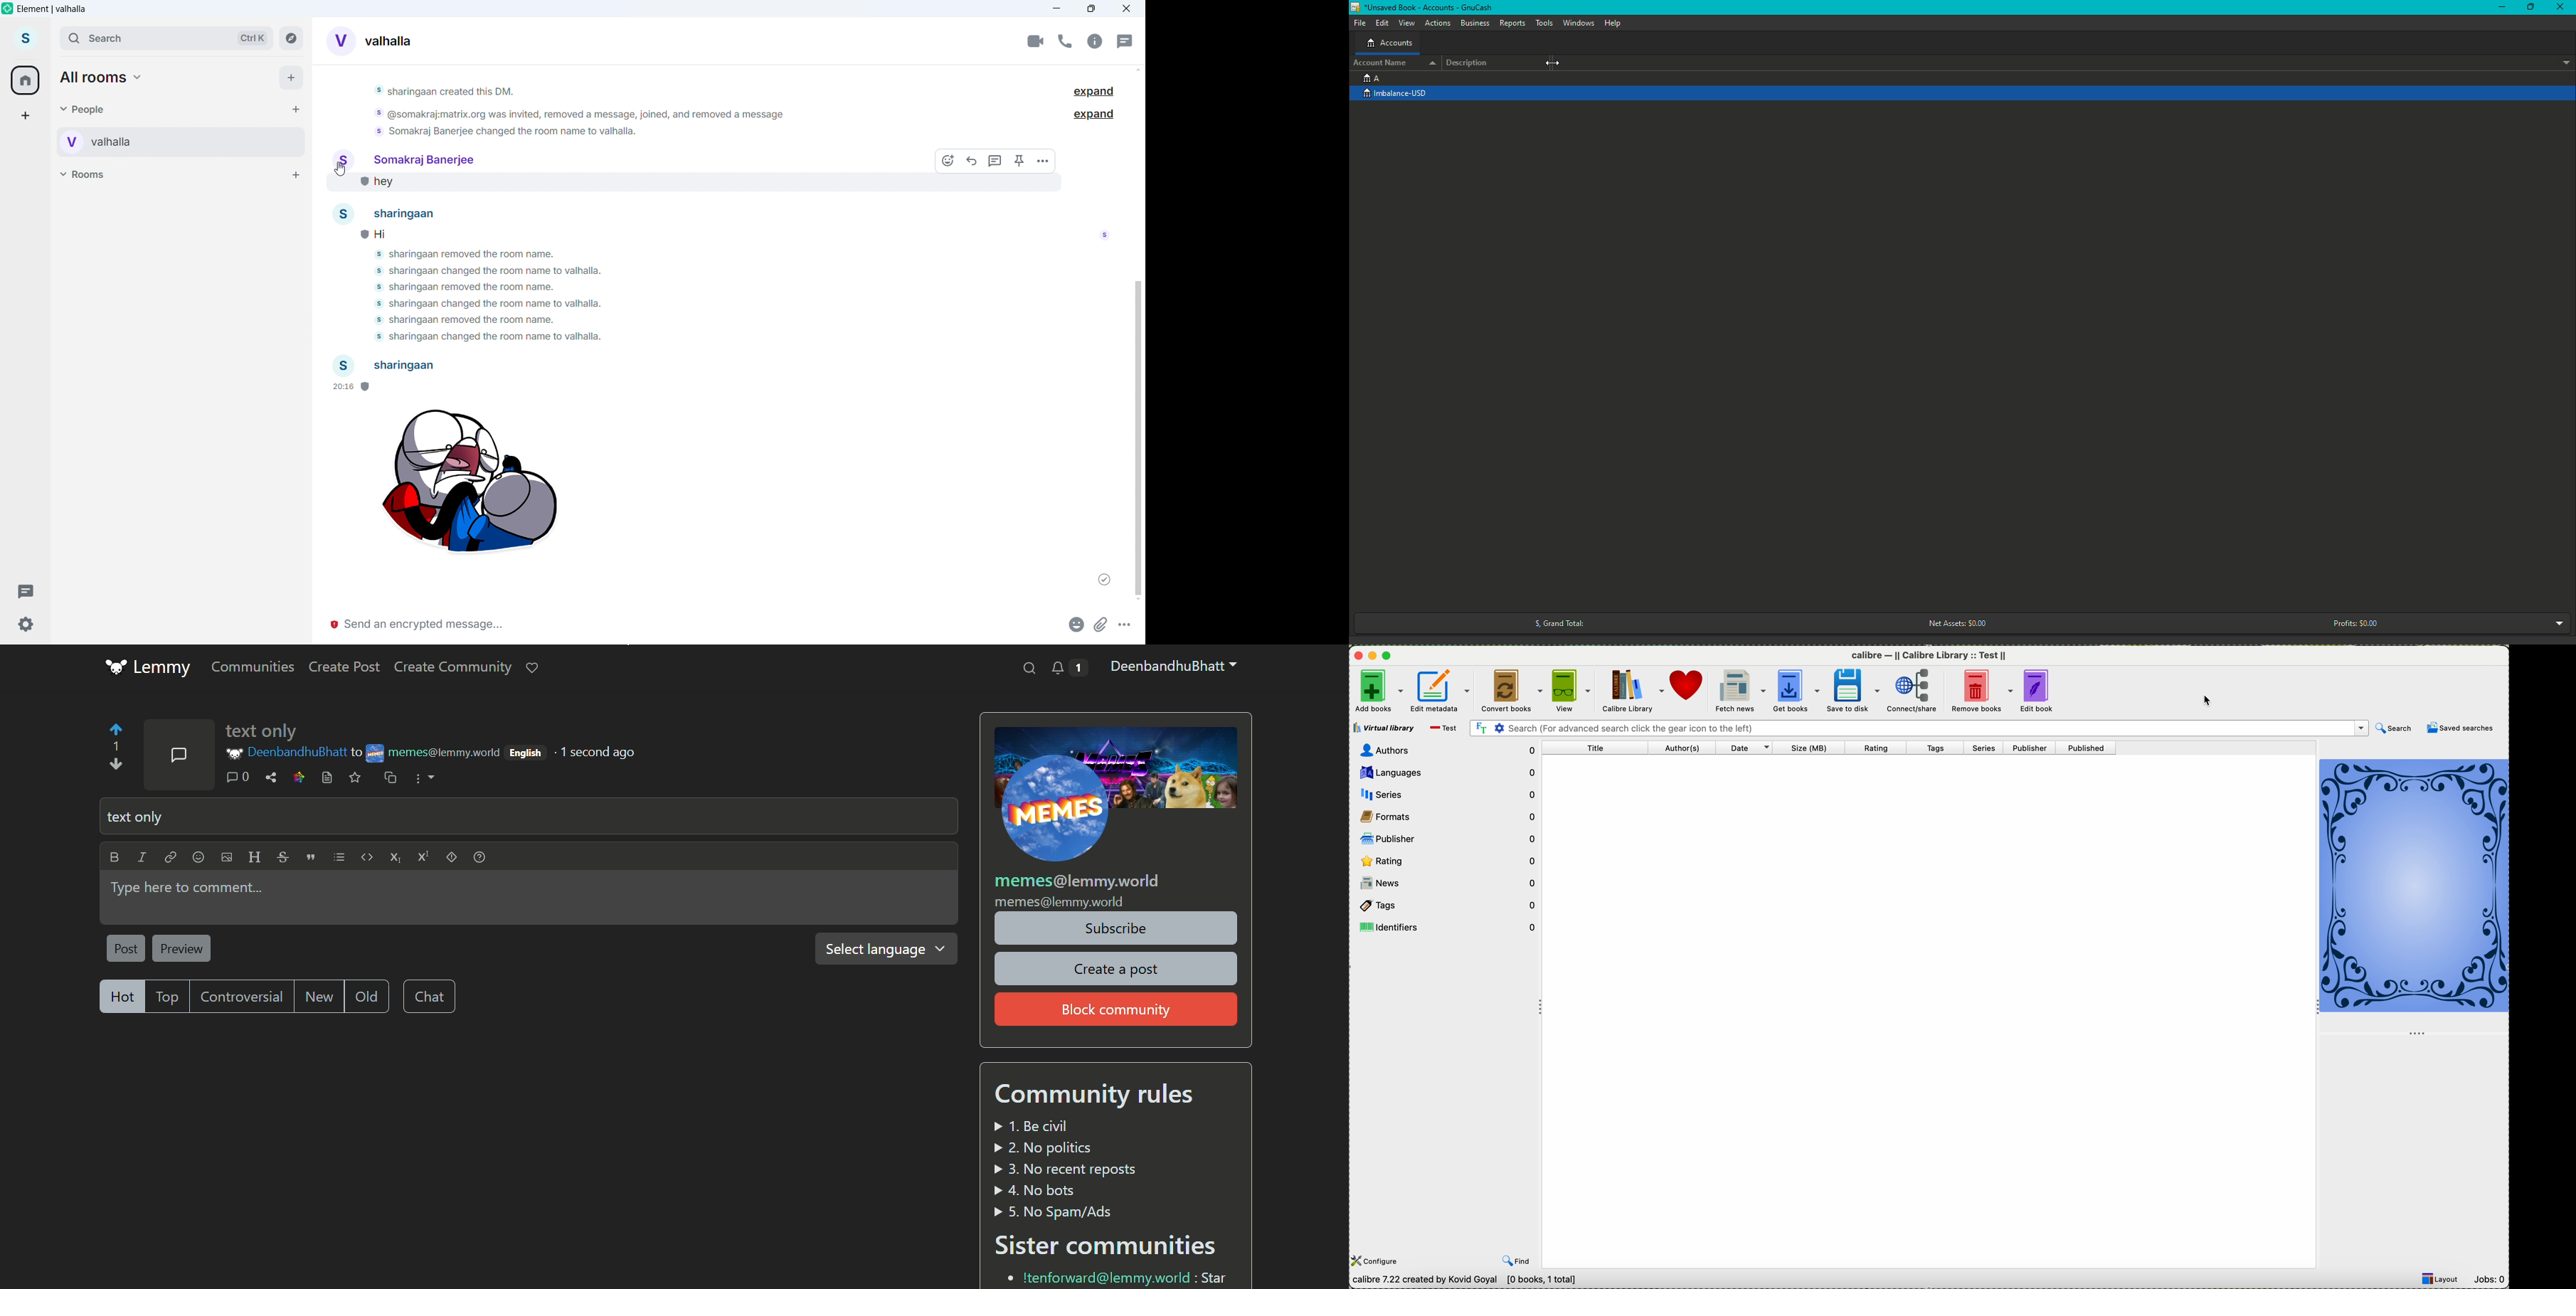  I want to click on Business, so click(1475, 24).